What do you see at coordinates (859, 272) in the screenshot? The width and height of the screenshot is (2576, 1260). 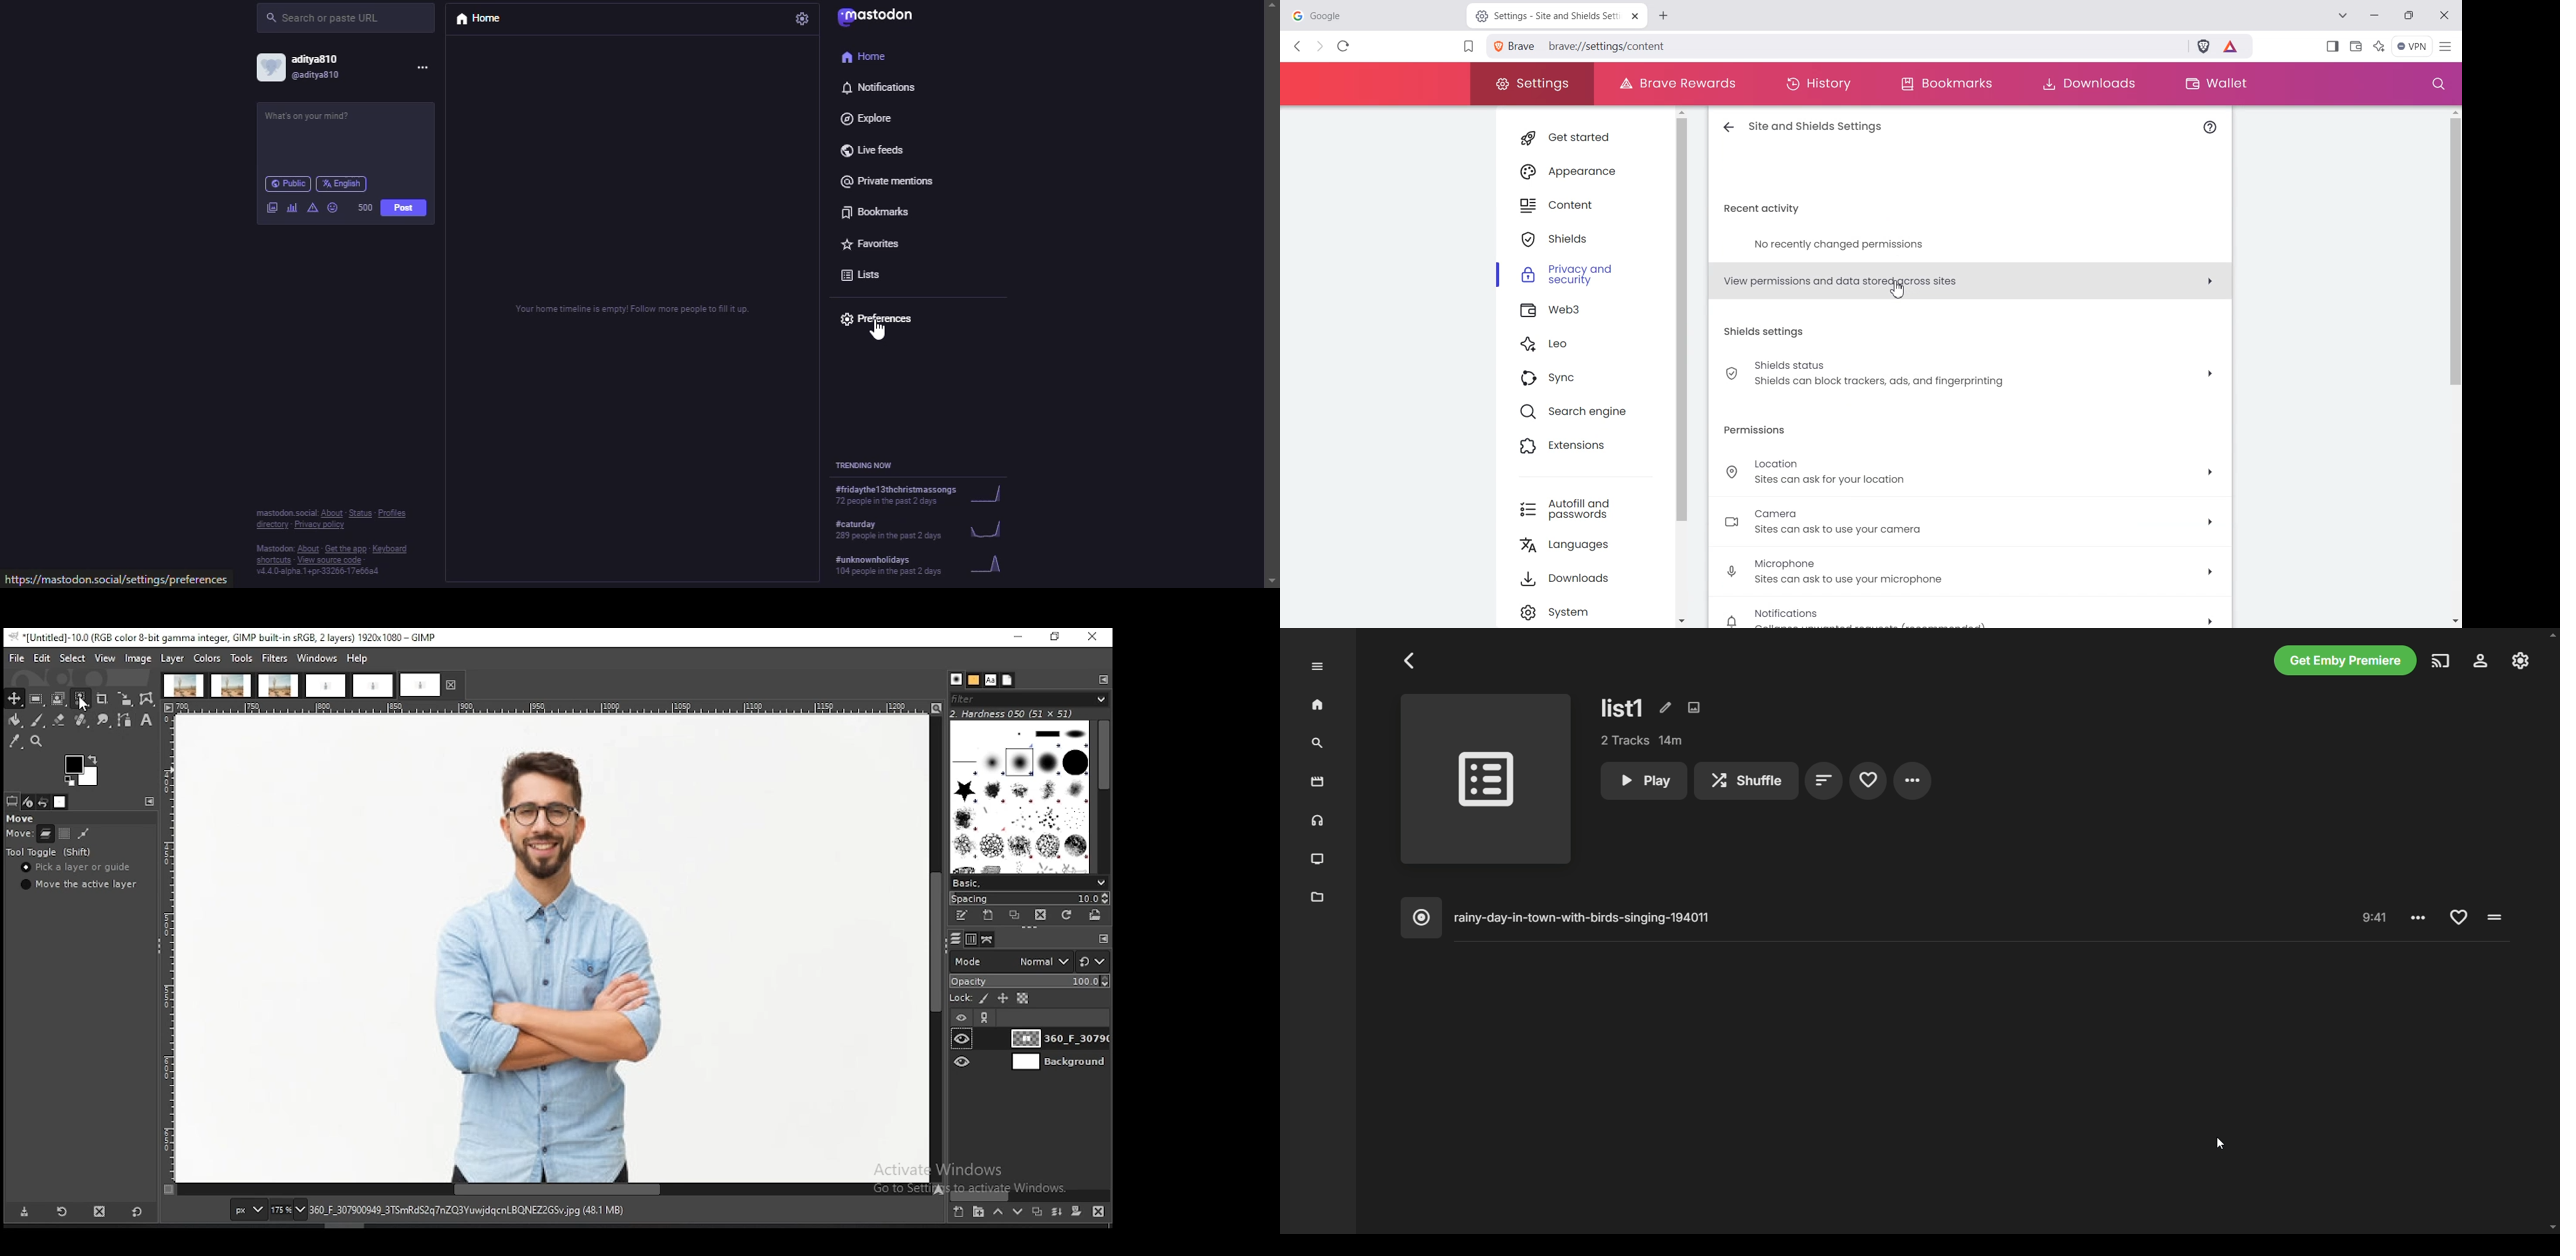 I see `lists` at bounding box center [859, 272].